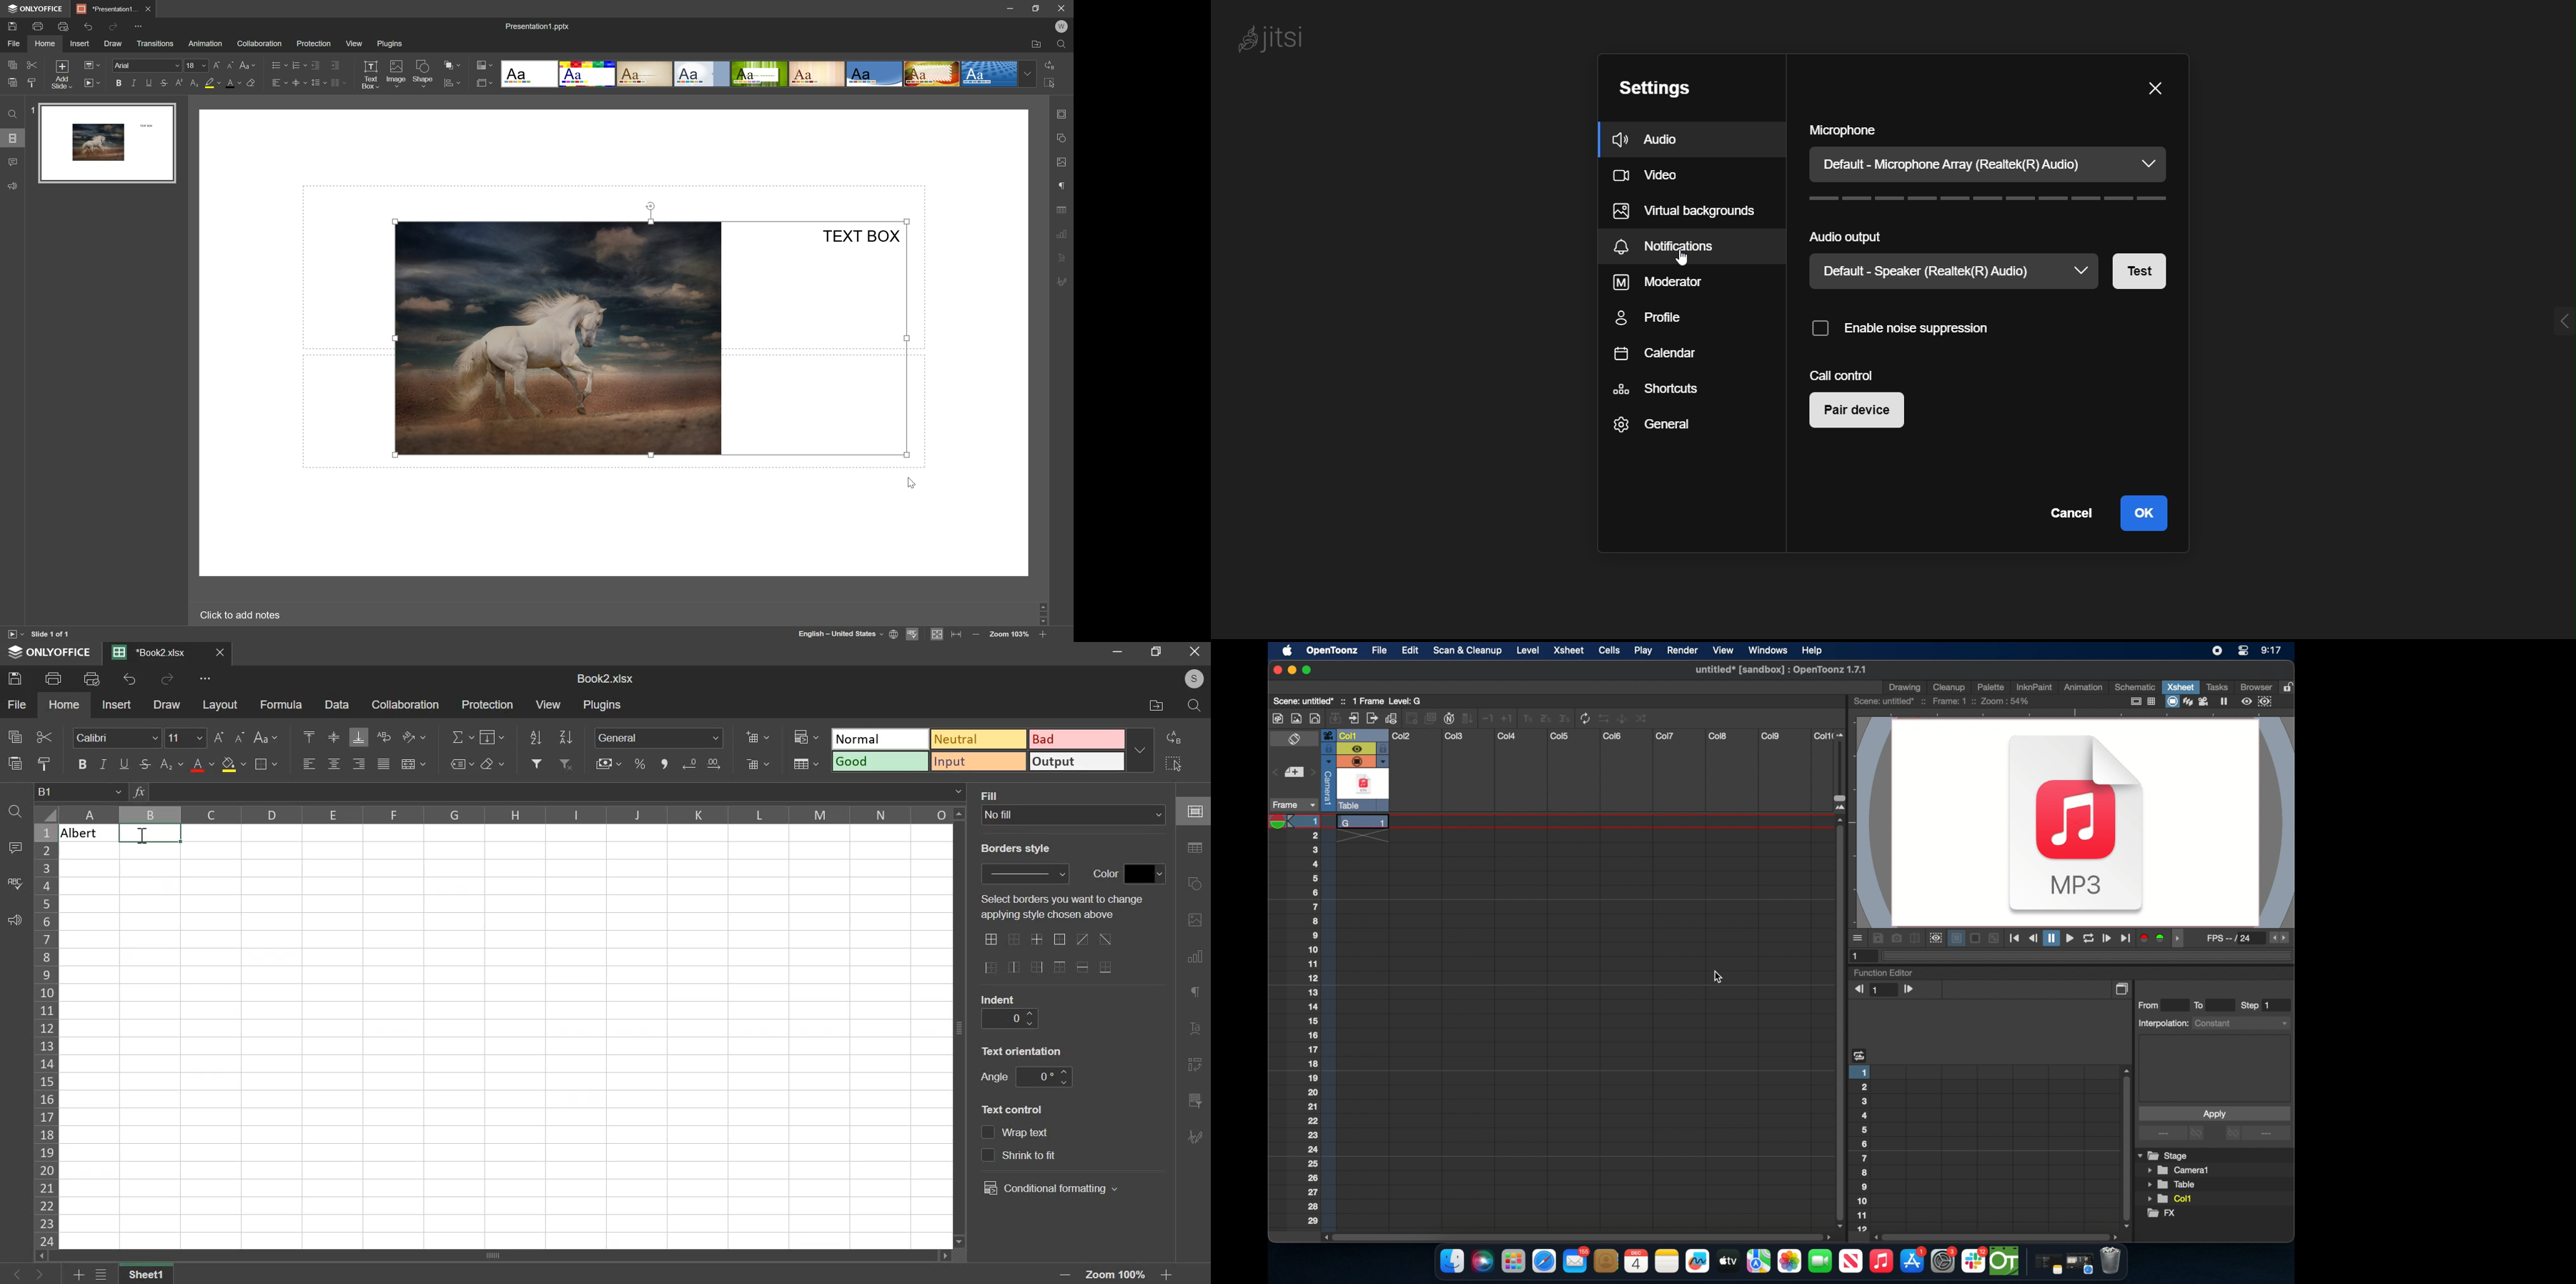 Image resolution: width=2576 pixels, height=1288 pixels. What do you see at coordinates (336, 65) in the screenshot?
I see `increase indent` at bounding box center [336, 65].